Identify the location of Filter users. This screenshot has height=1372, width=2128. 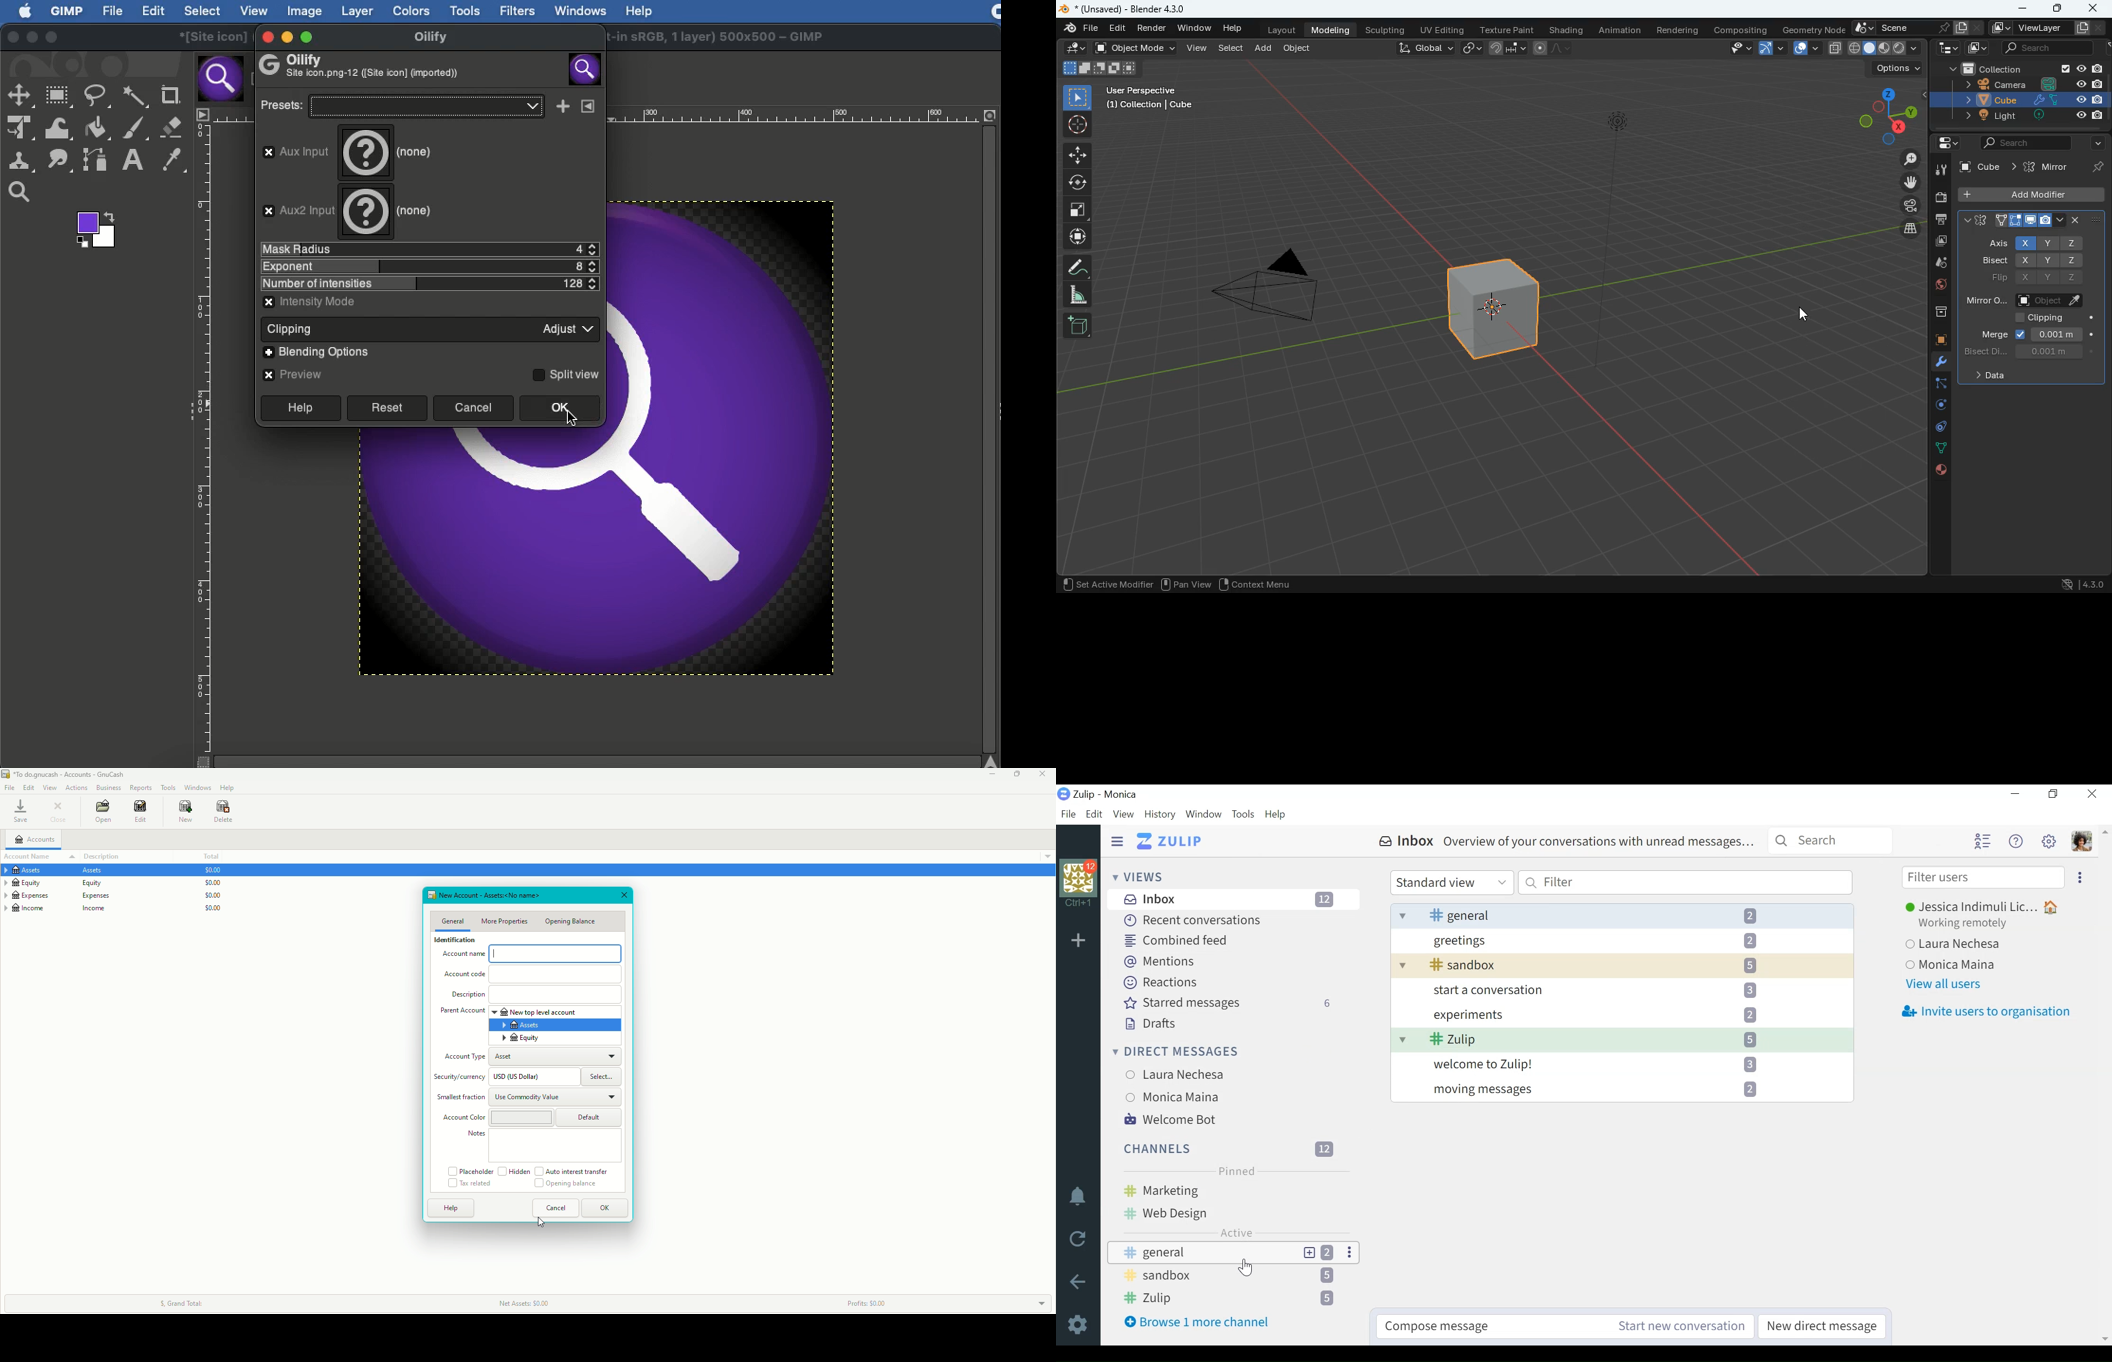
(1984, 877).